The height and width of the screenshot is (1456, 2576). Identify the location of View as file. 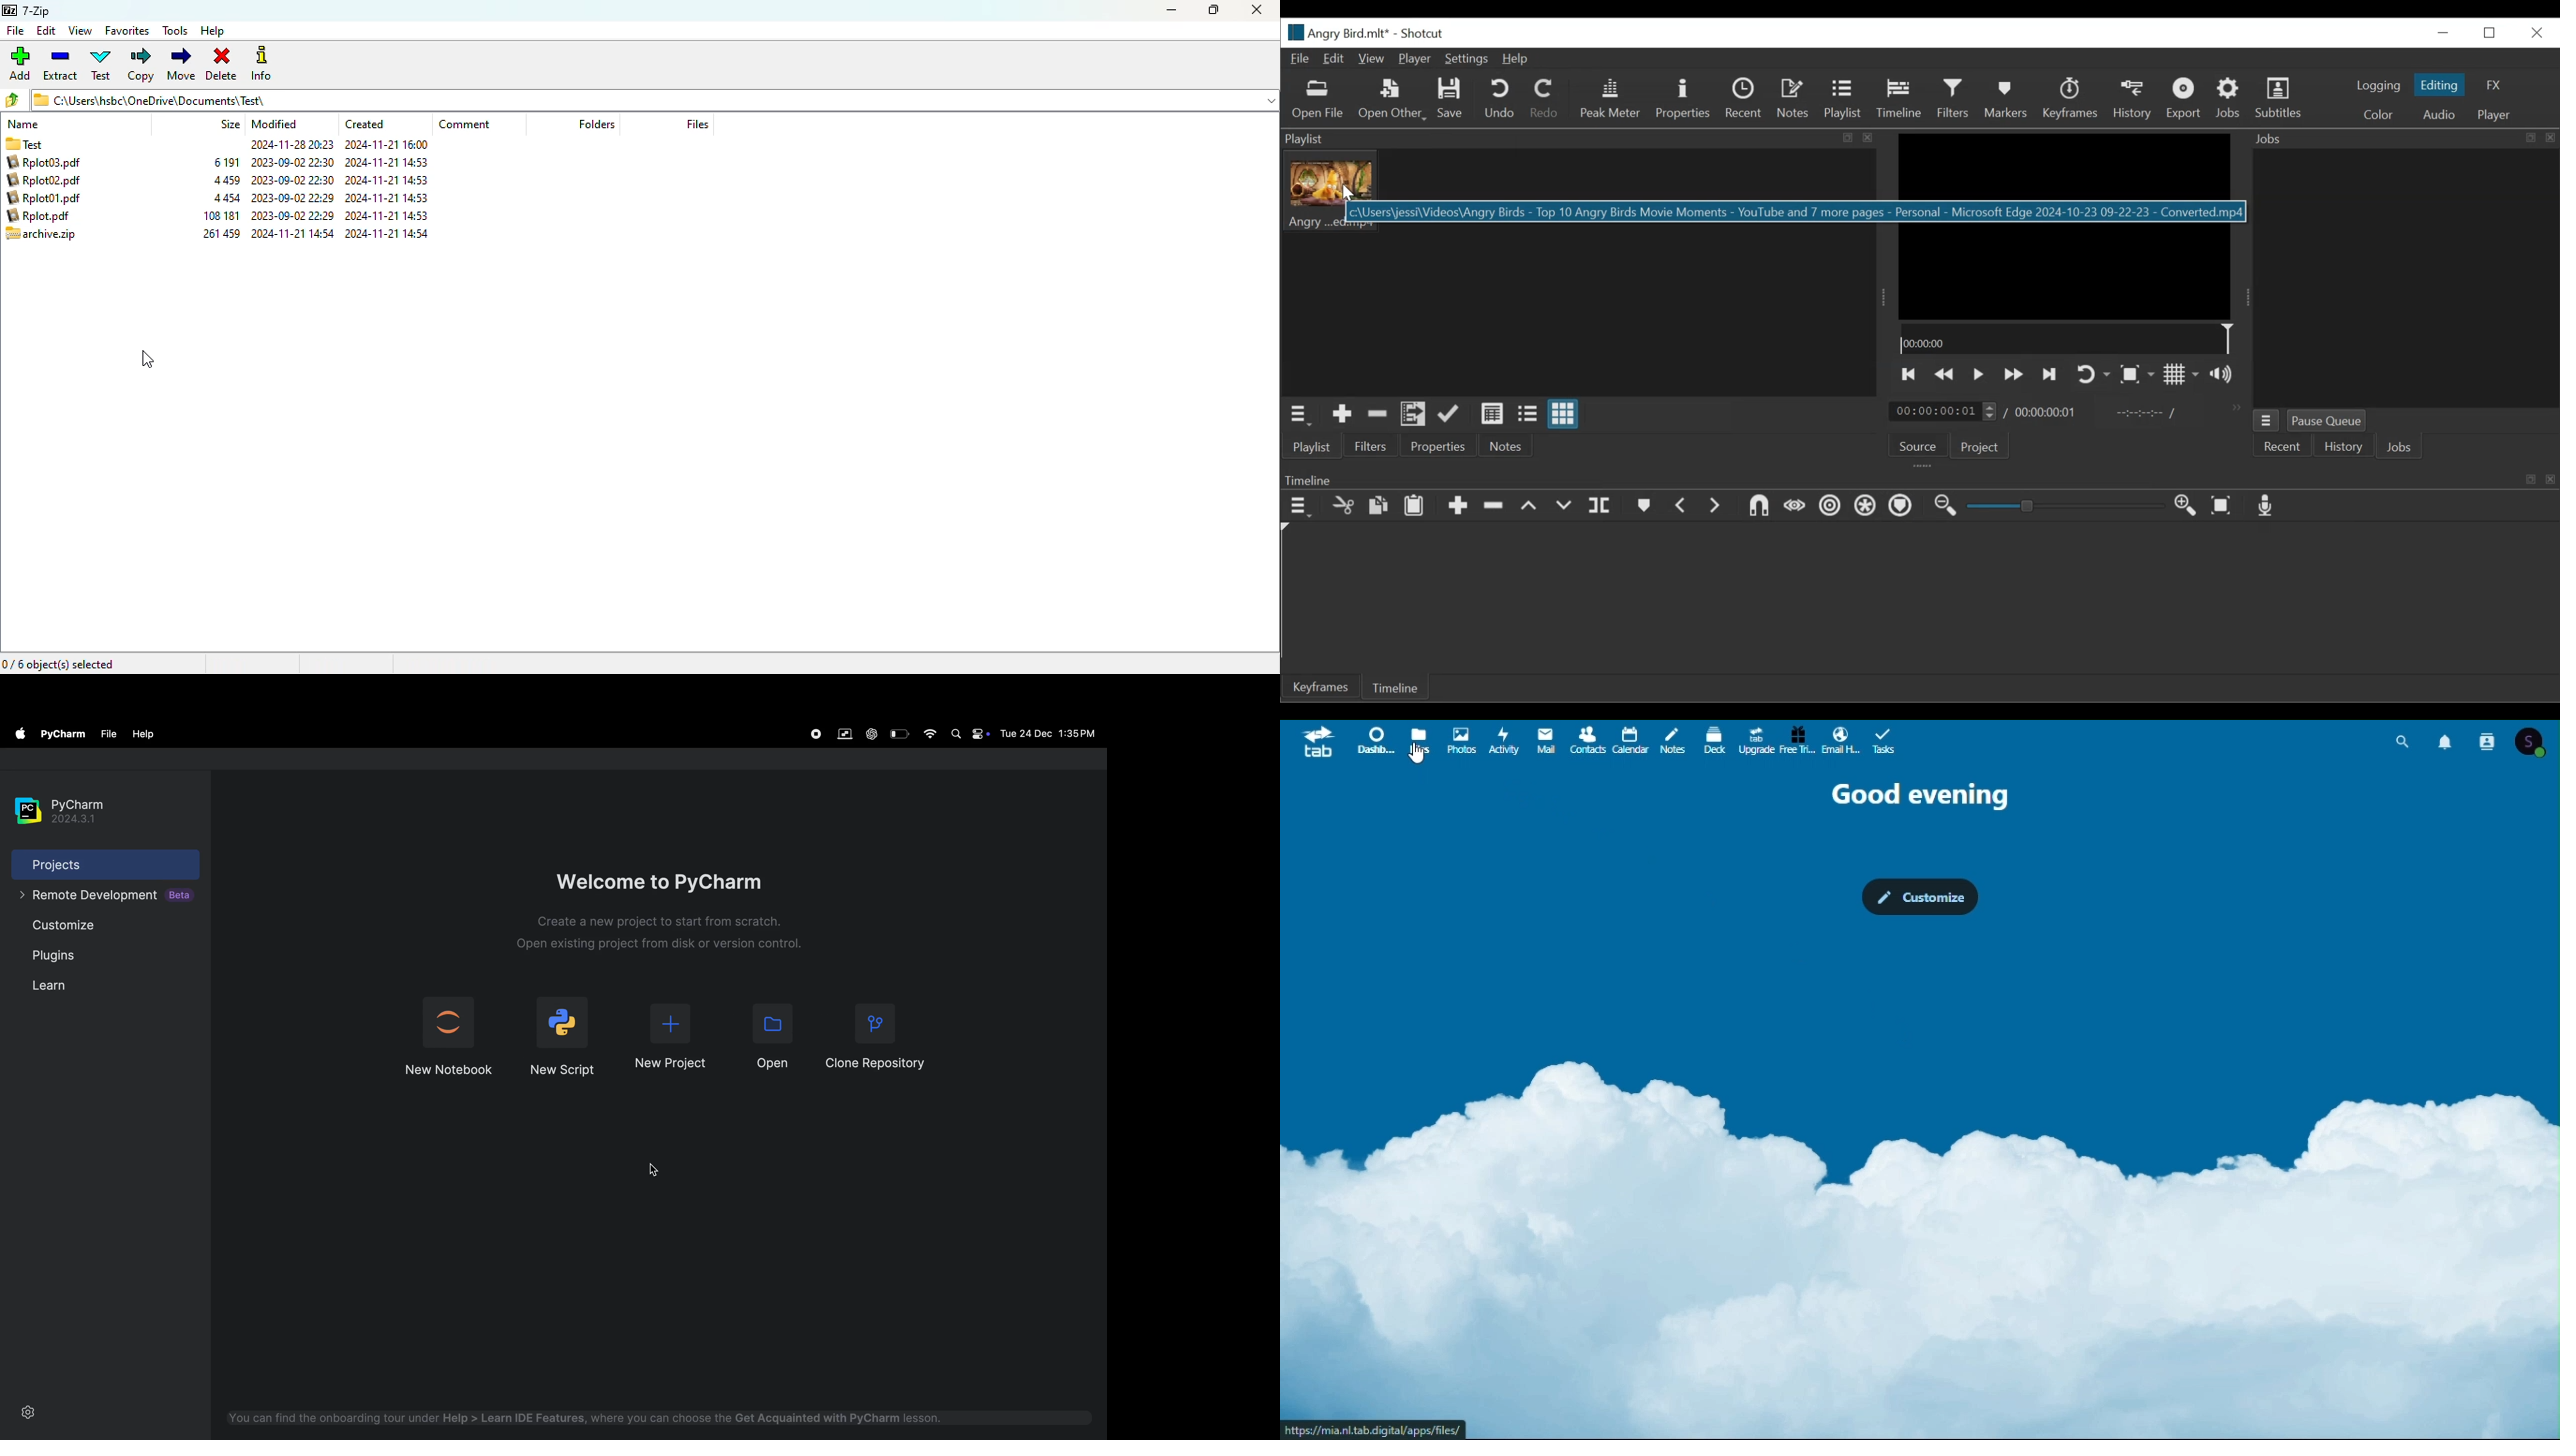
(1527, 414).